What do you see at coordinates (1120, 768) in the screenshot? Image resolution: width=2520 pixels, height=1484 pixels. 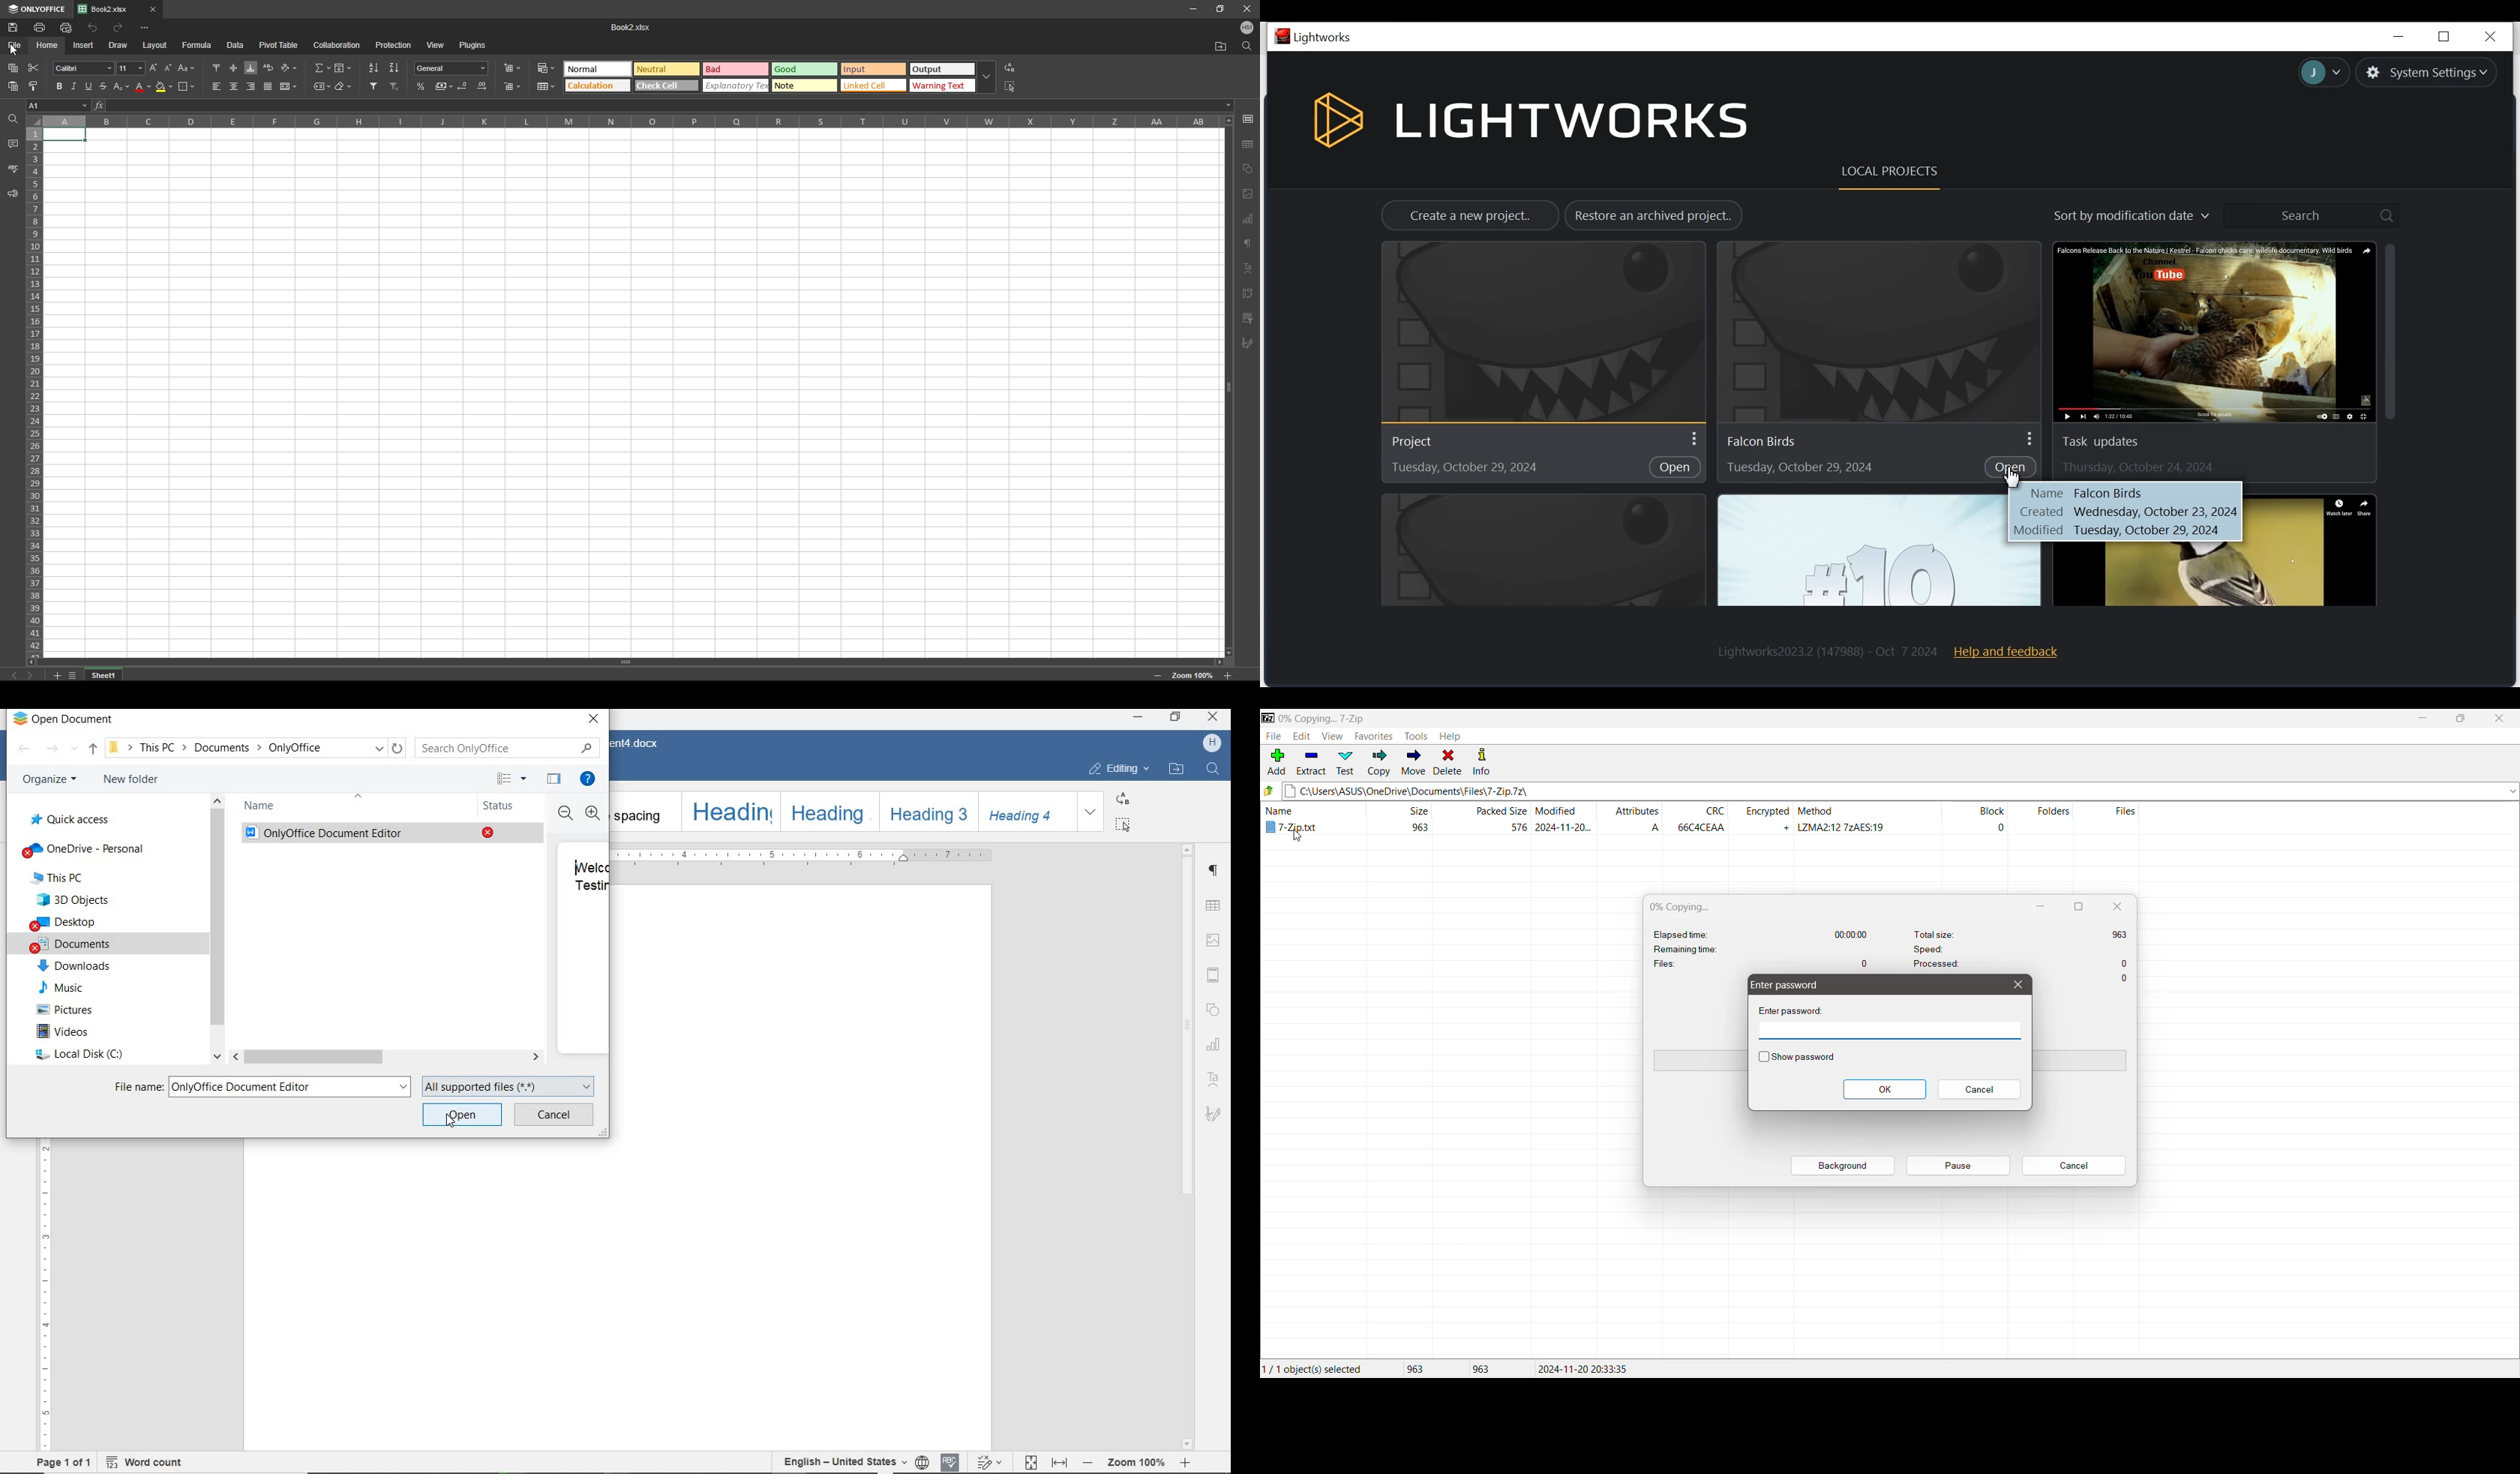 I see `EDITING` at bounding box center [1120, 768].